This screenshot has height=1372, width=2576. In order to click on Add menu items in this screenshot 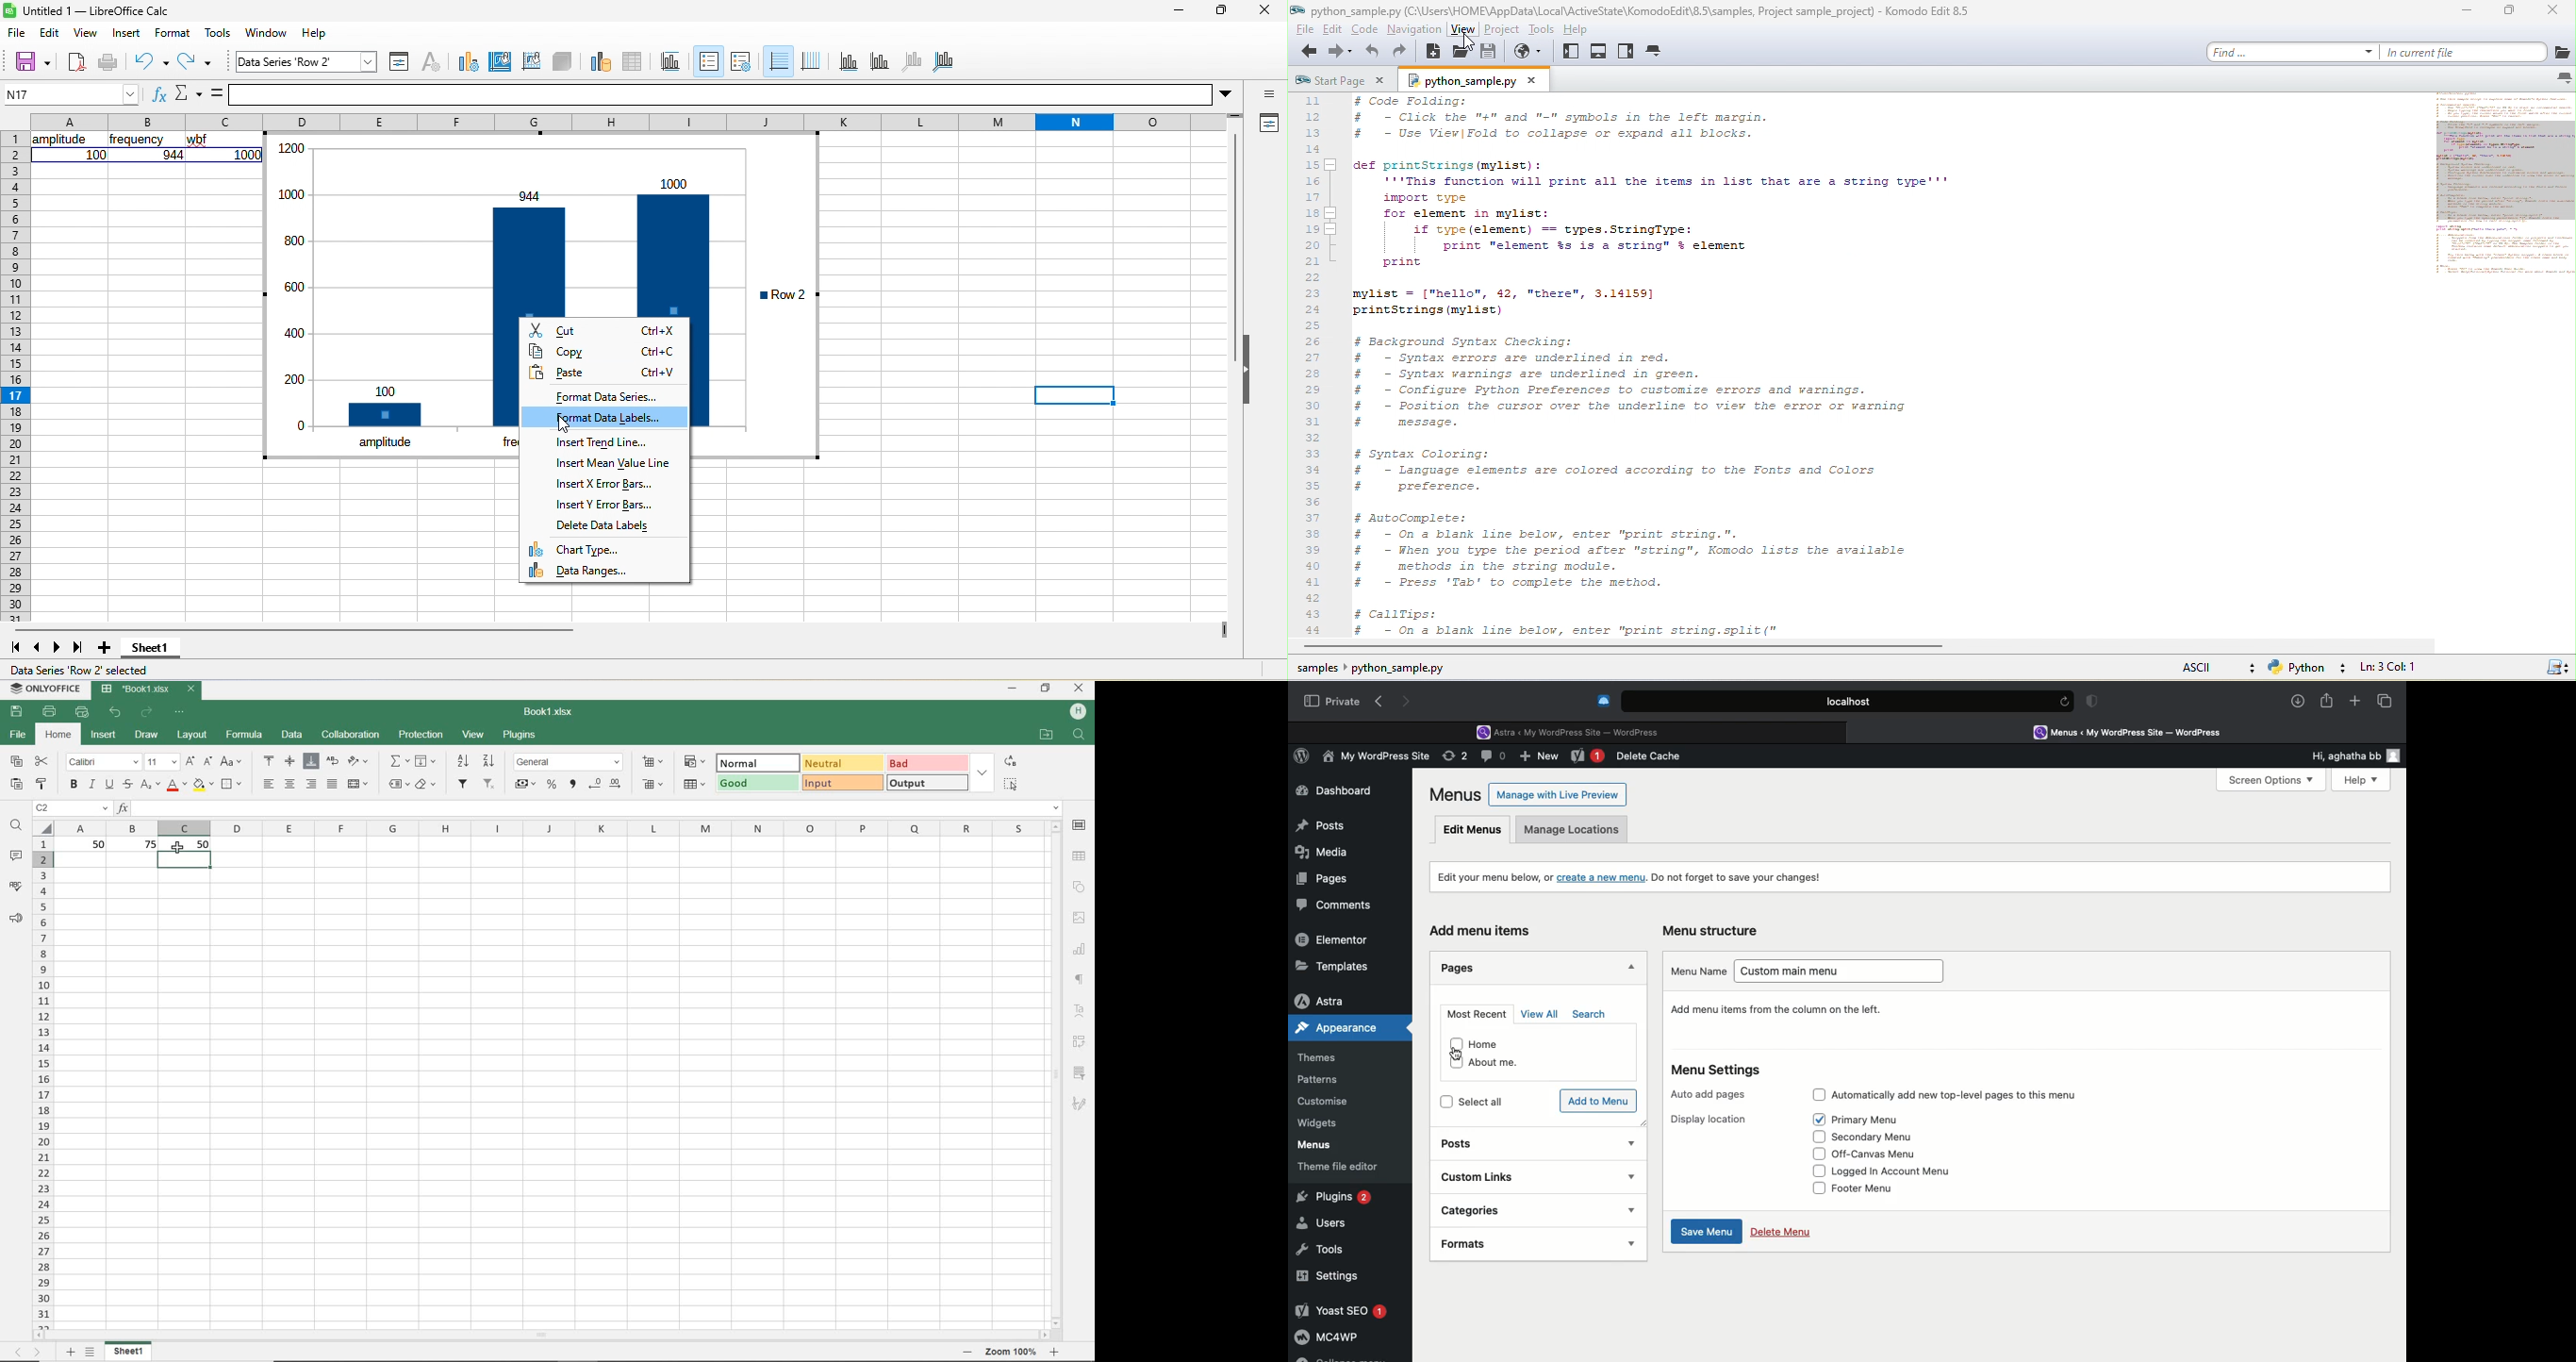, I will do `click(1487, 931)`.